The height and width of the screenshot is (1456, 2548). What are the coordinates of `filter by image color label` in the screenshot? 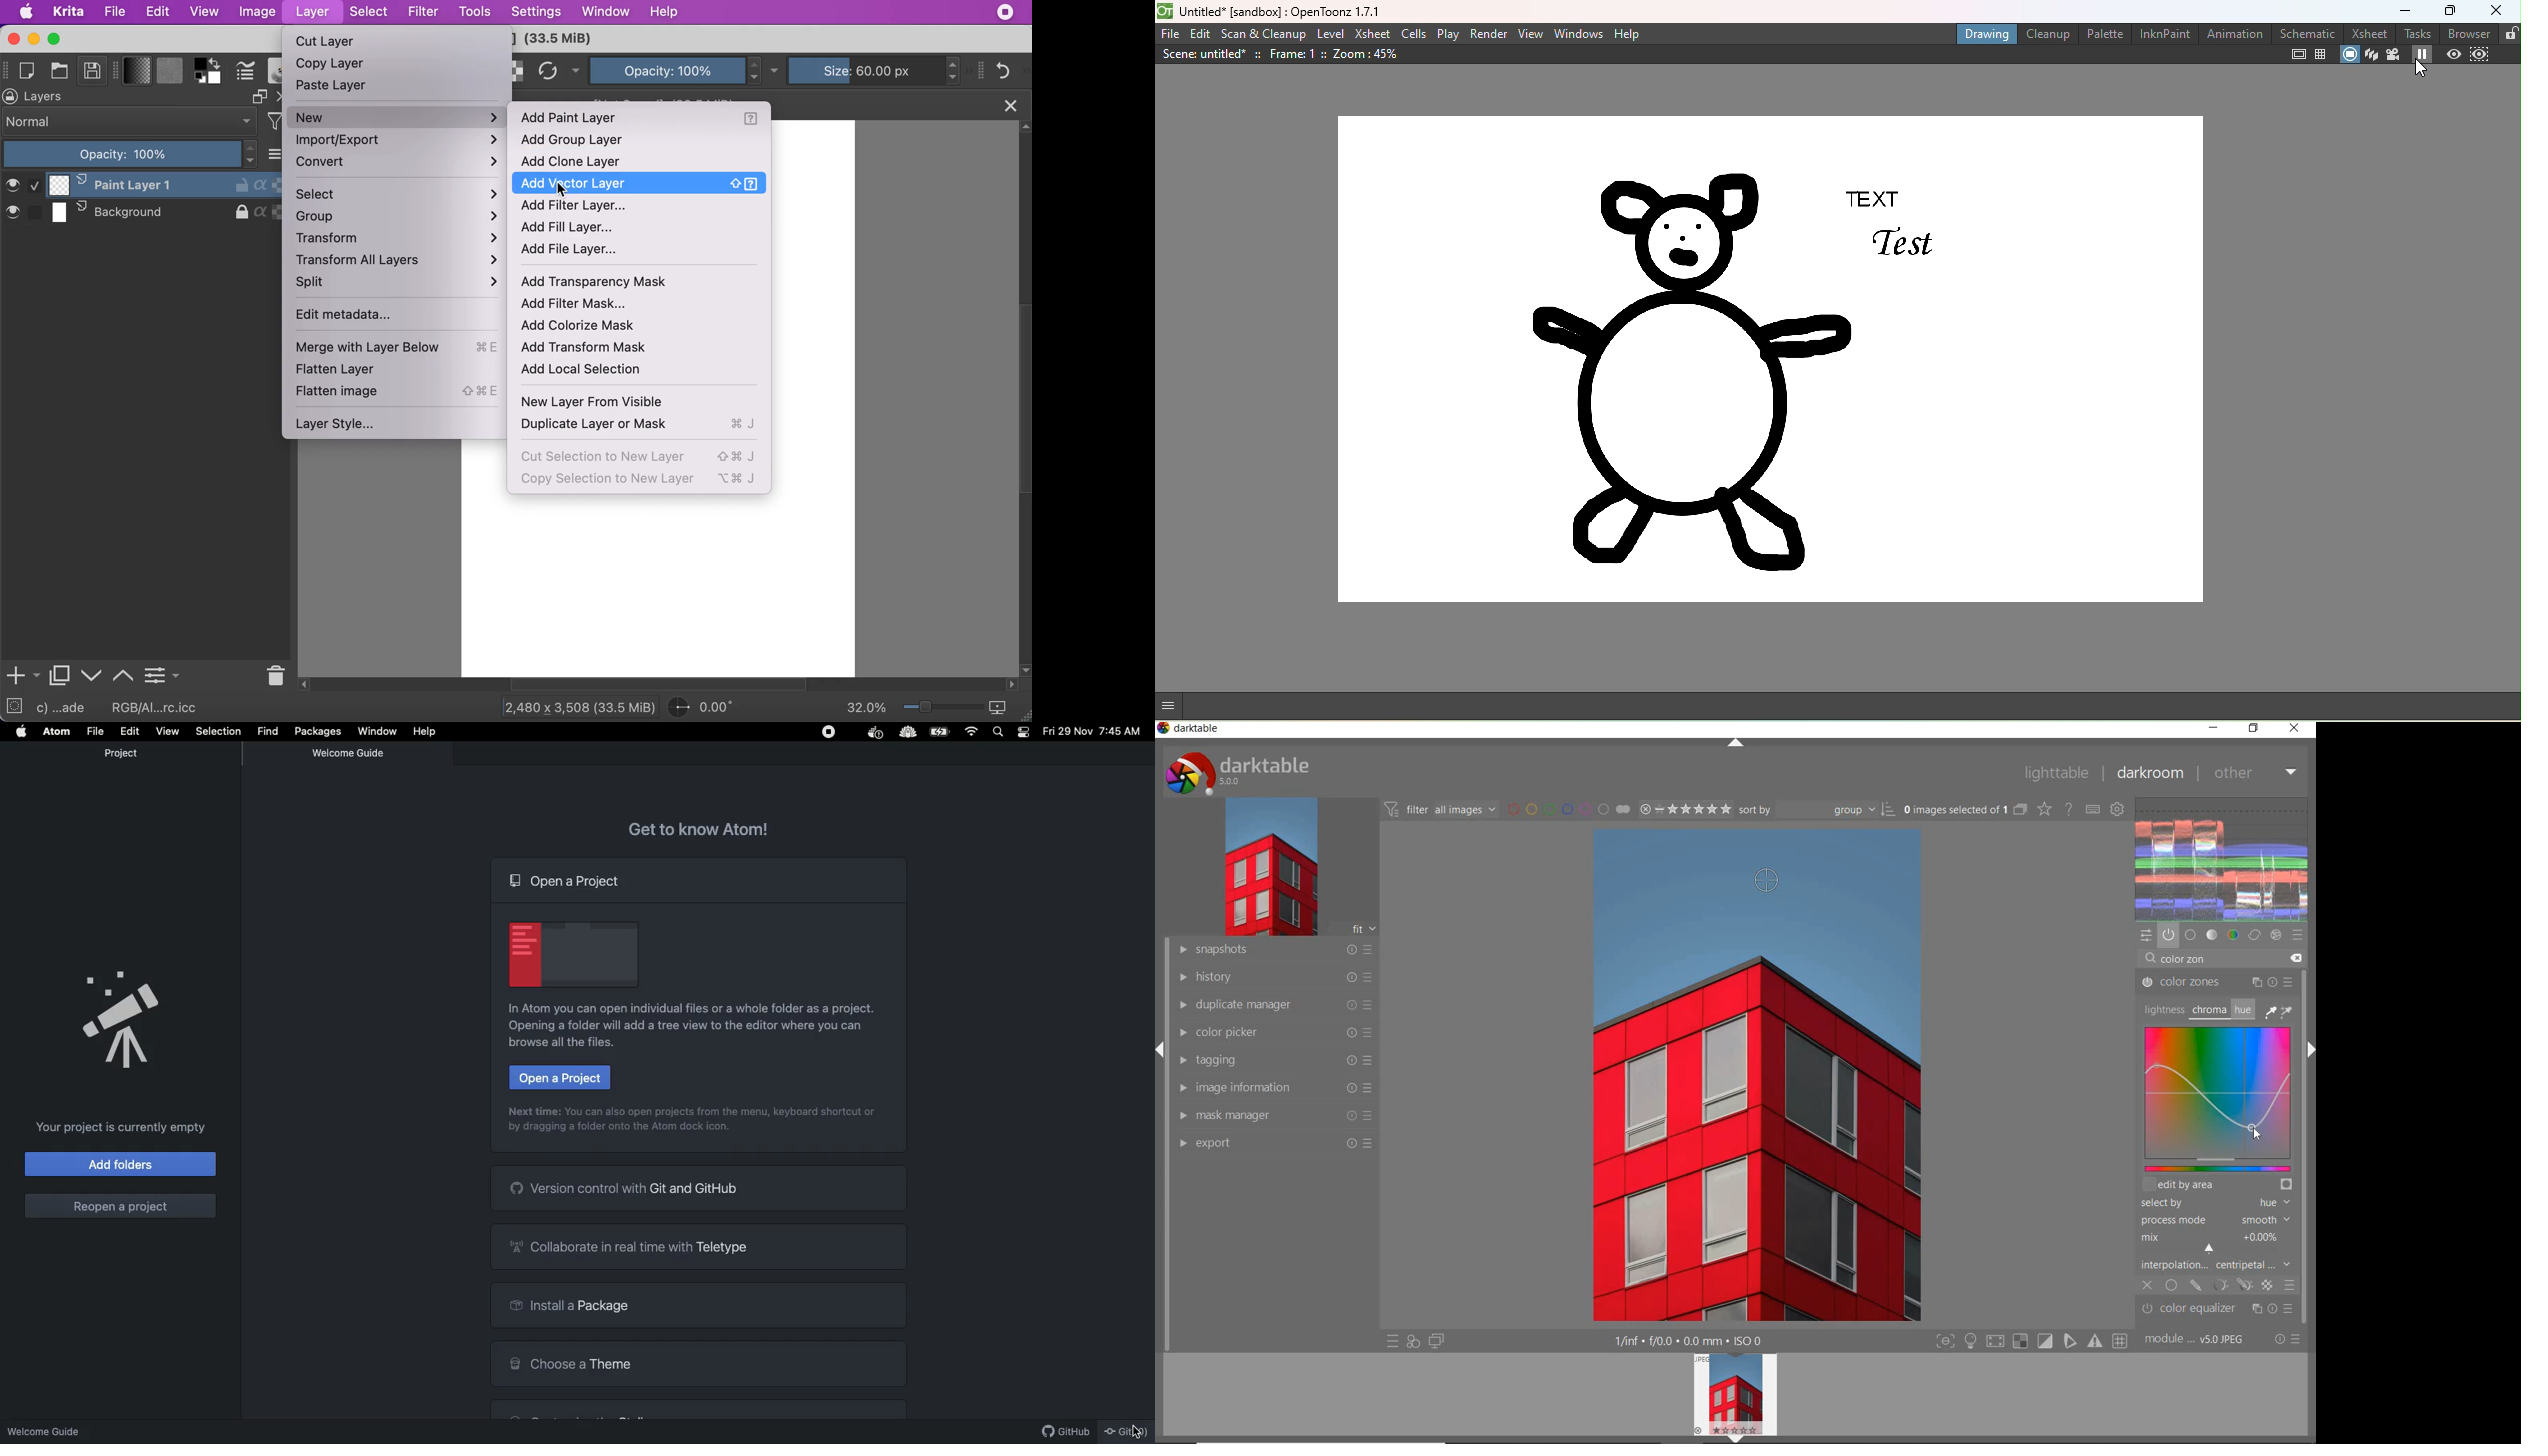 It's located at (1569, 809).